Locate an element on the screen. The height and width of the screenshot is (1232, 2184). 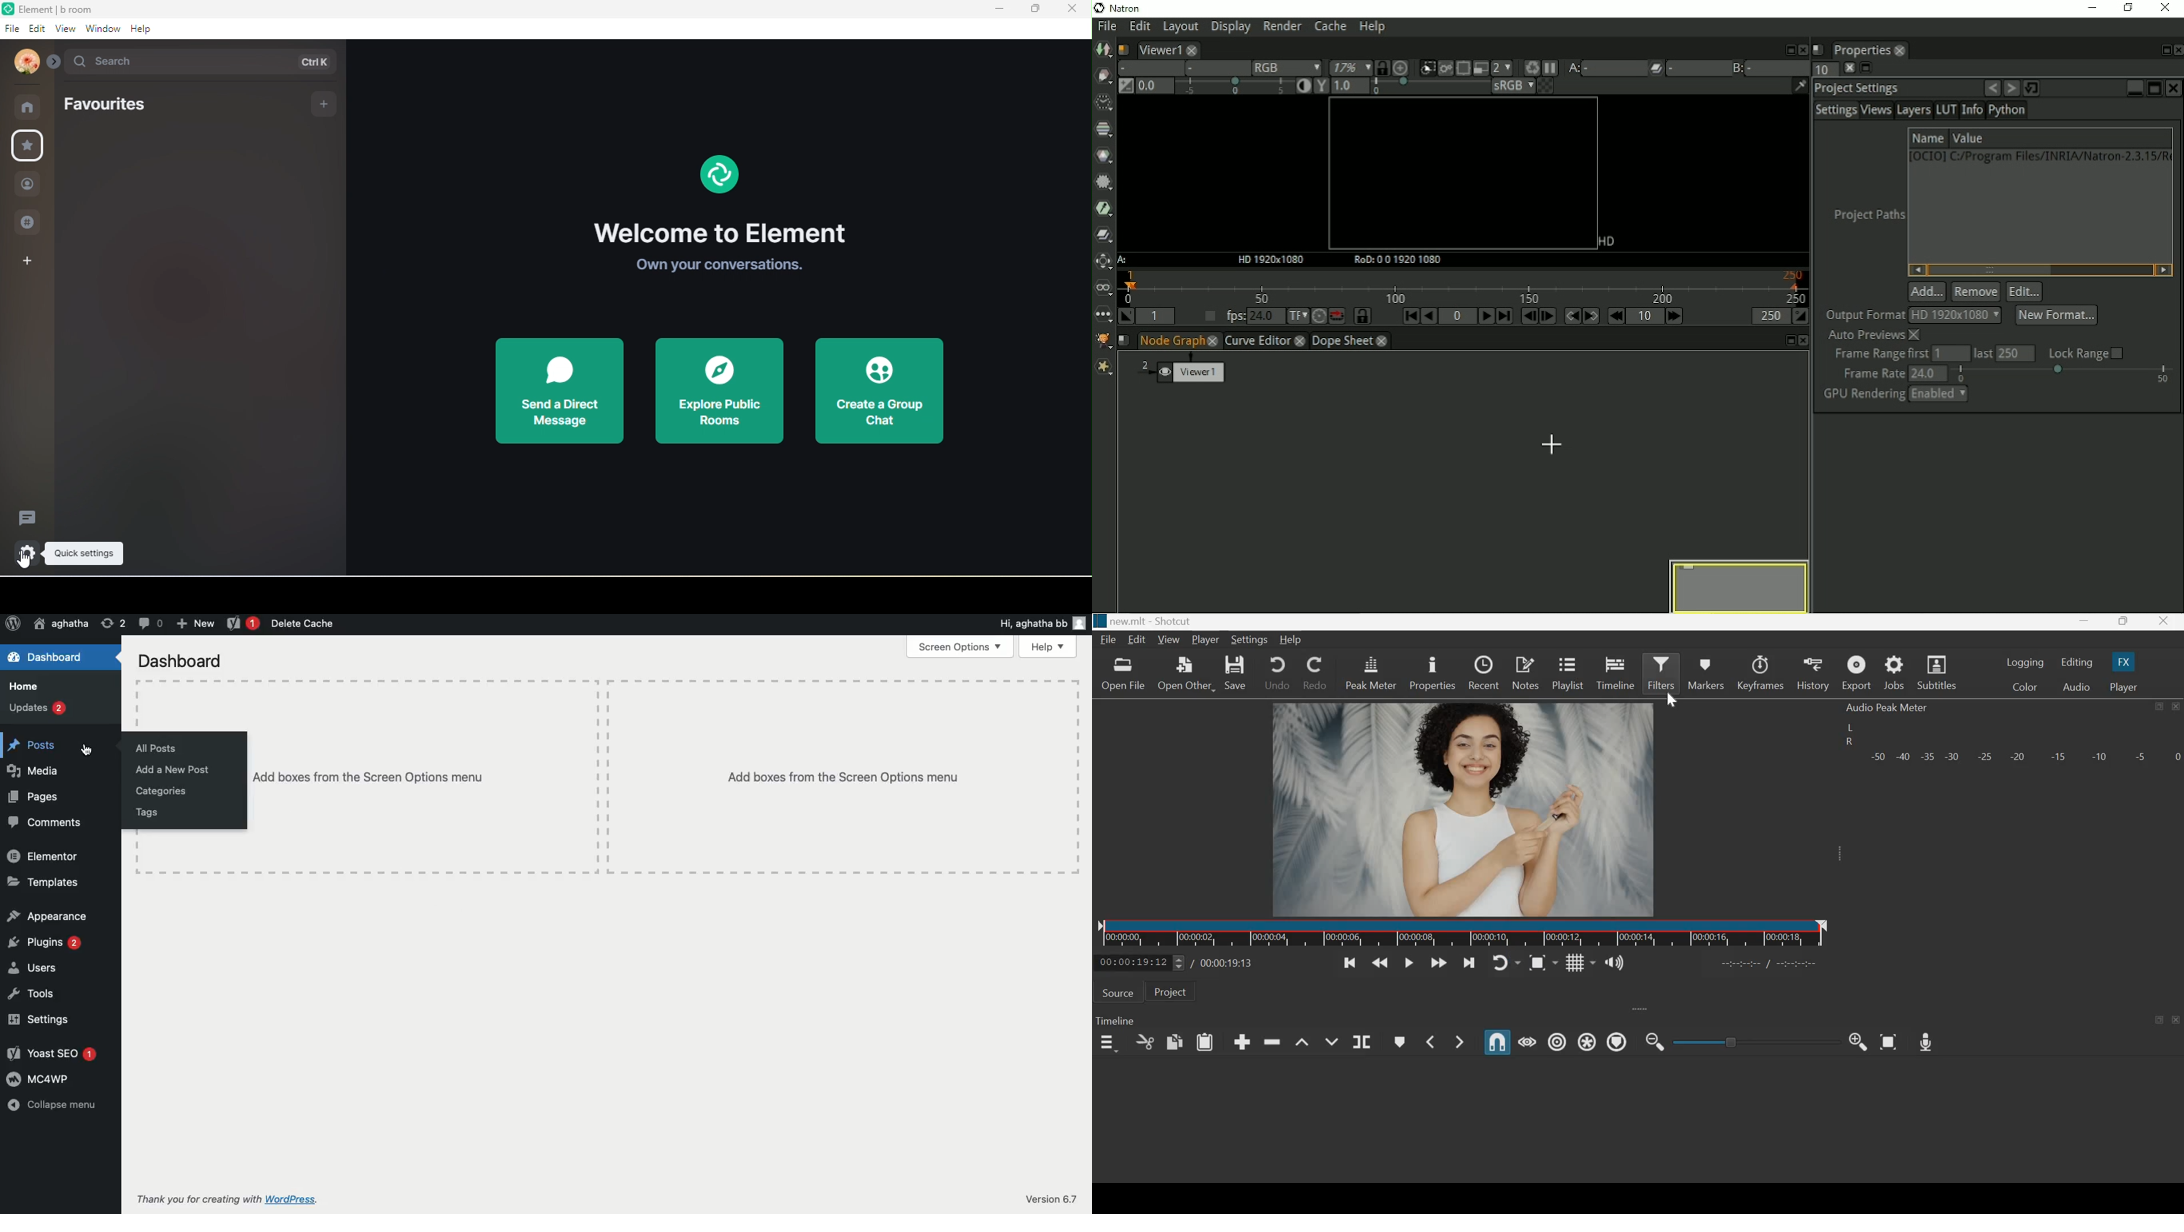
send a direct message is located at coordinates (557, 392).